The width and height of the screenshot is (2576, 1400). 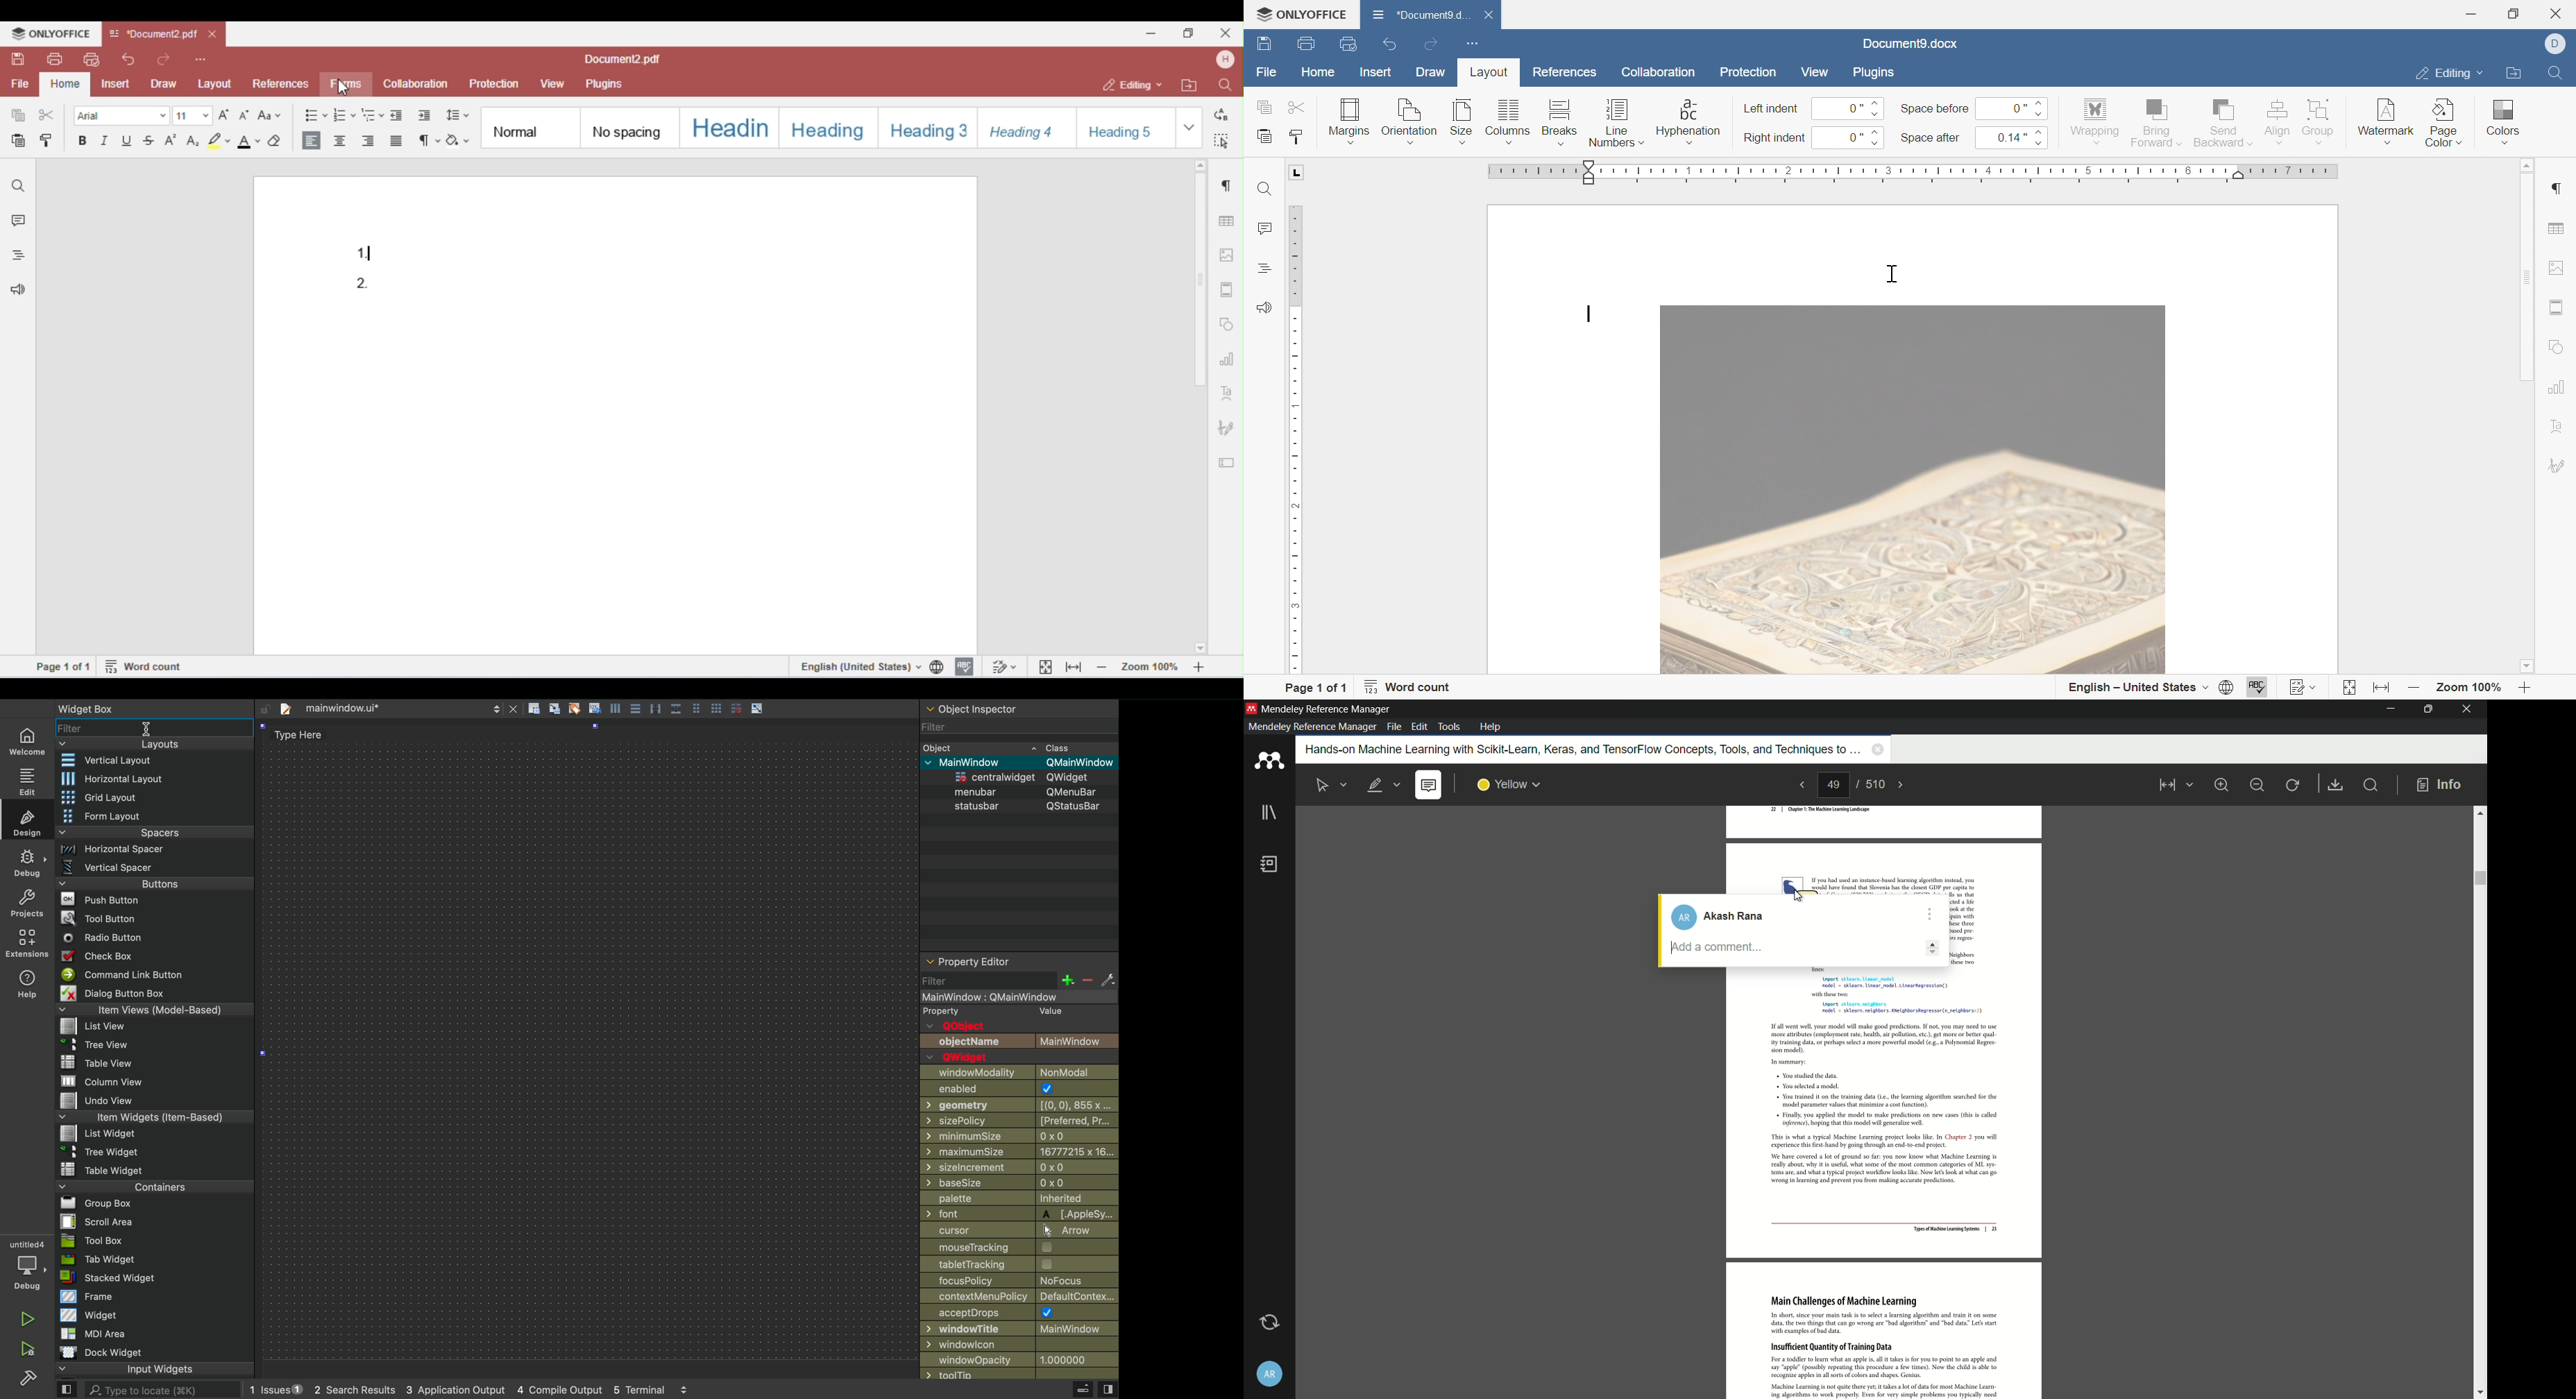 What do you see at coordinates (758, 708) in the screenshot?
I see `arrow` at bounding box center [758, 708].